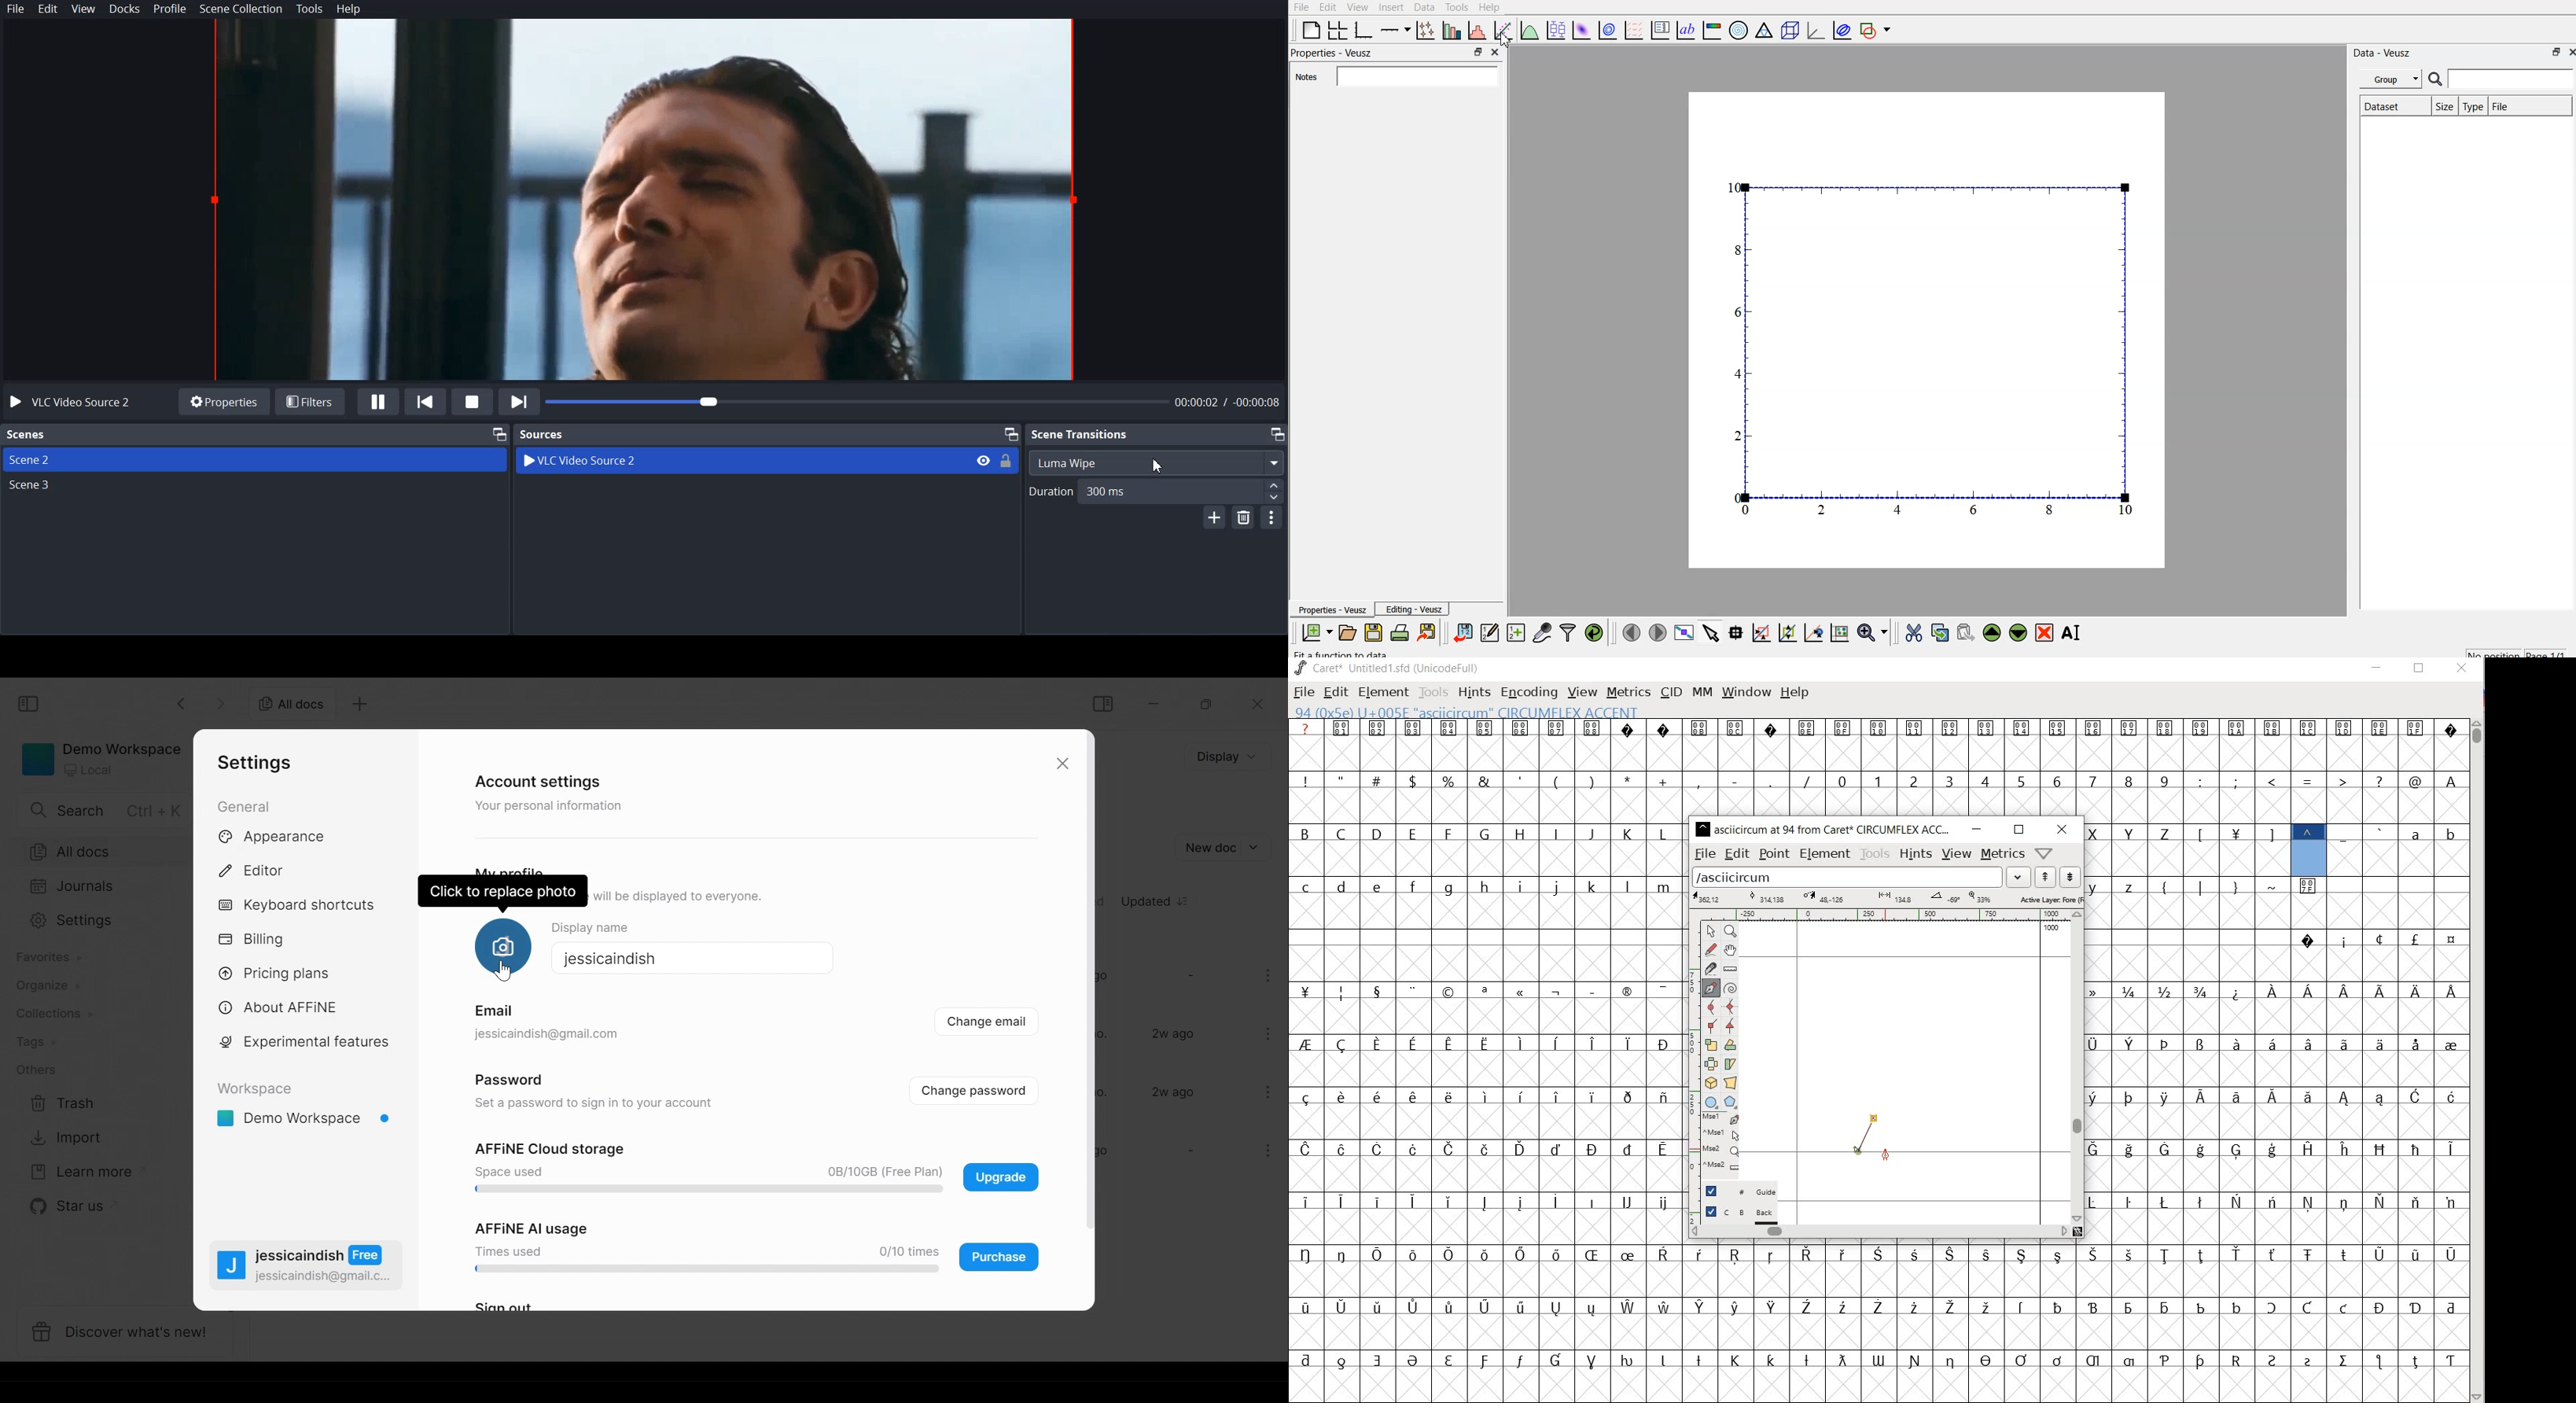  What do you see at coordinates (75, 402) in the screenshot?
I see `VLC Video Source` at bounding box center [75, 402].